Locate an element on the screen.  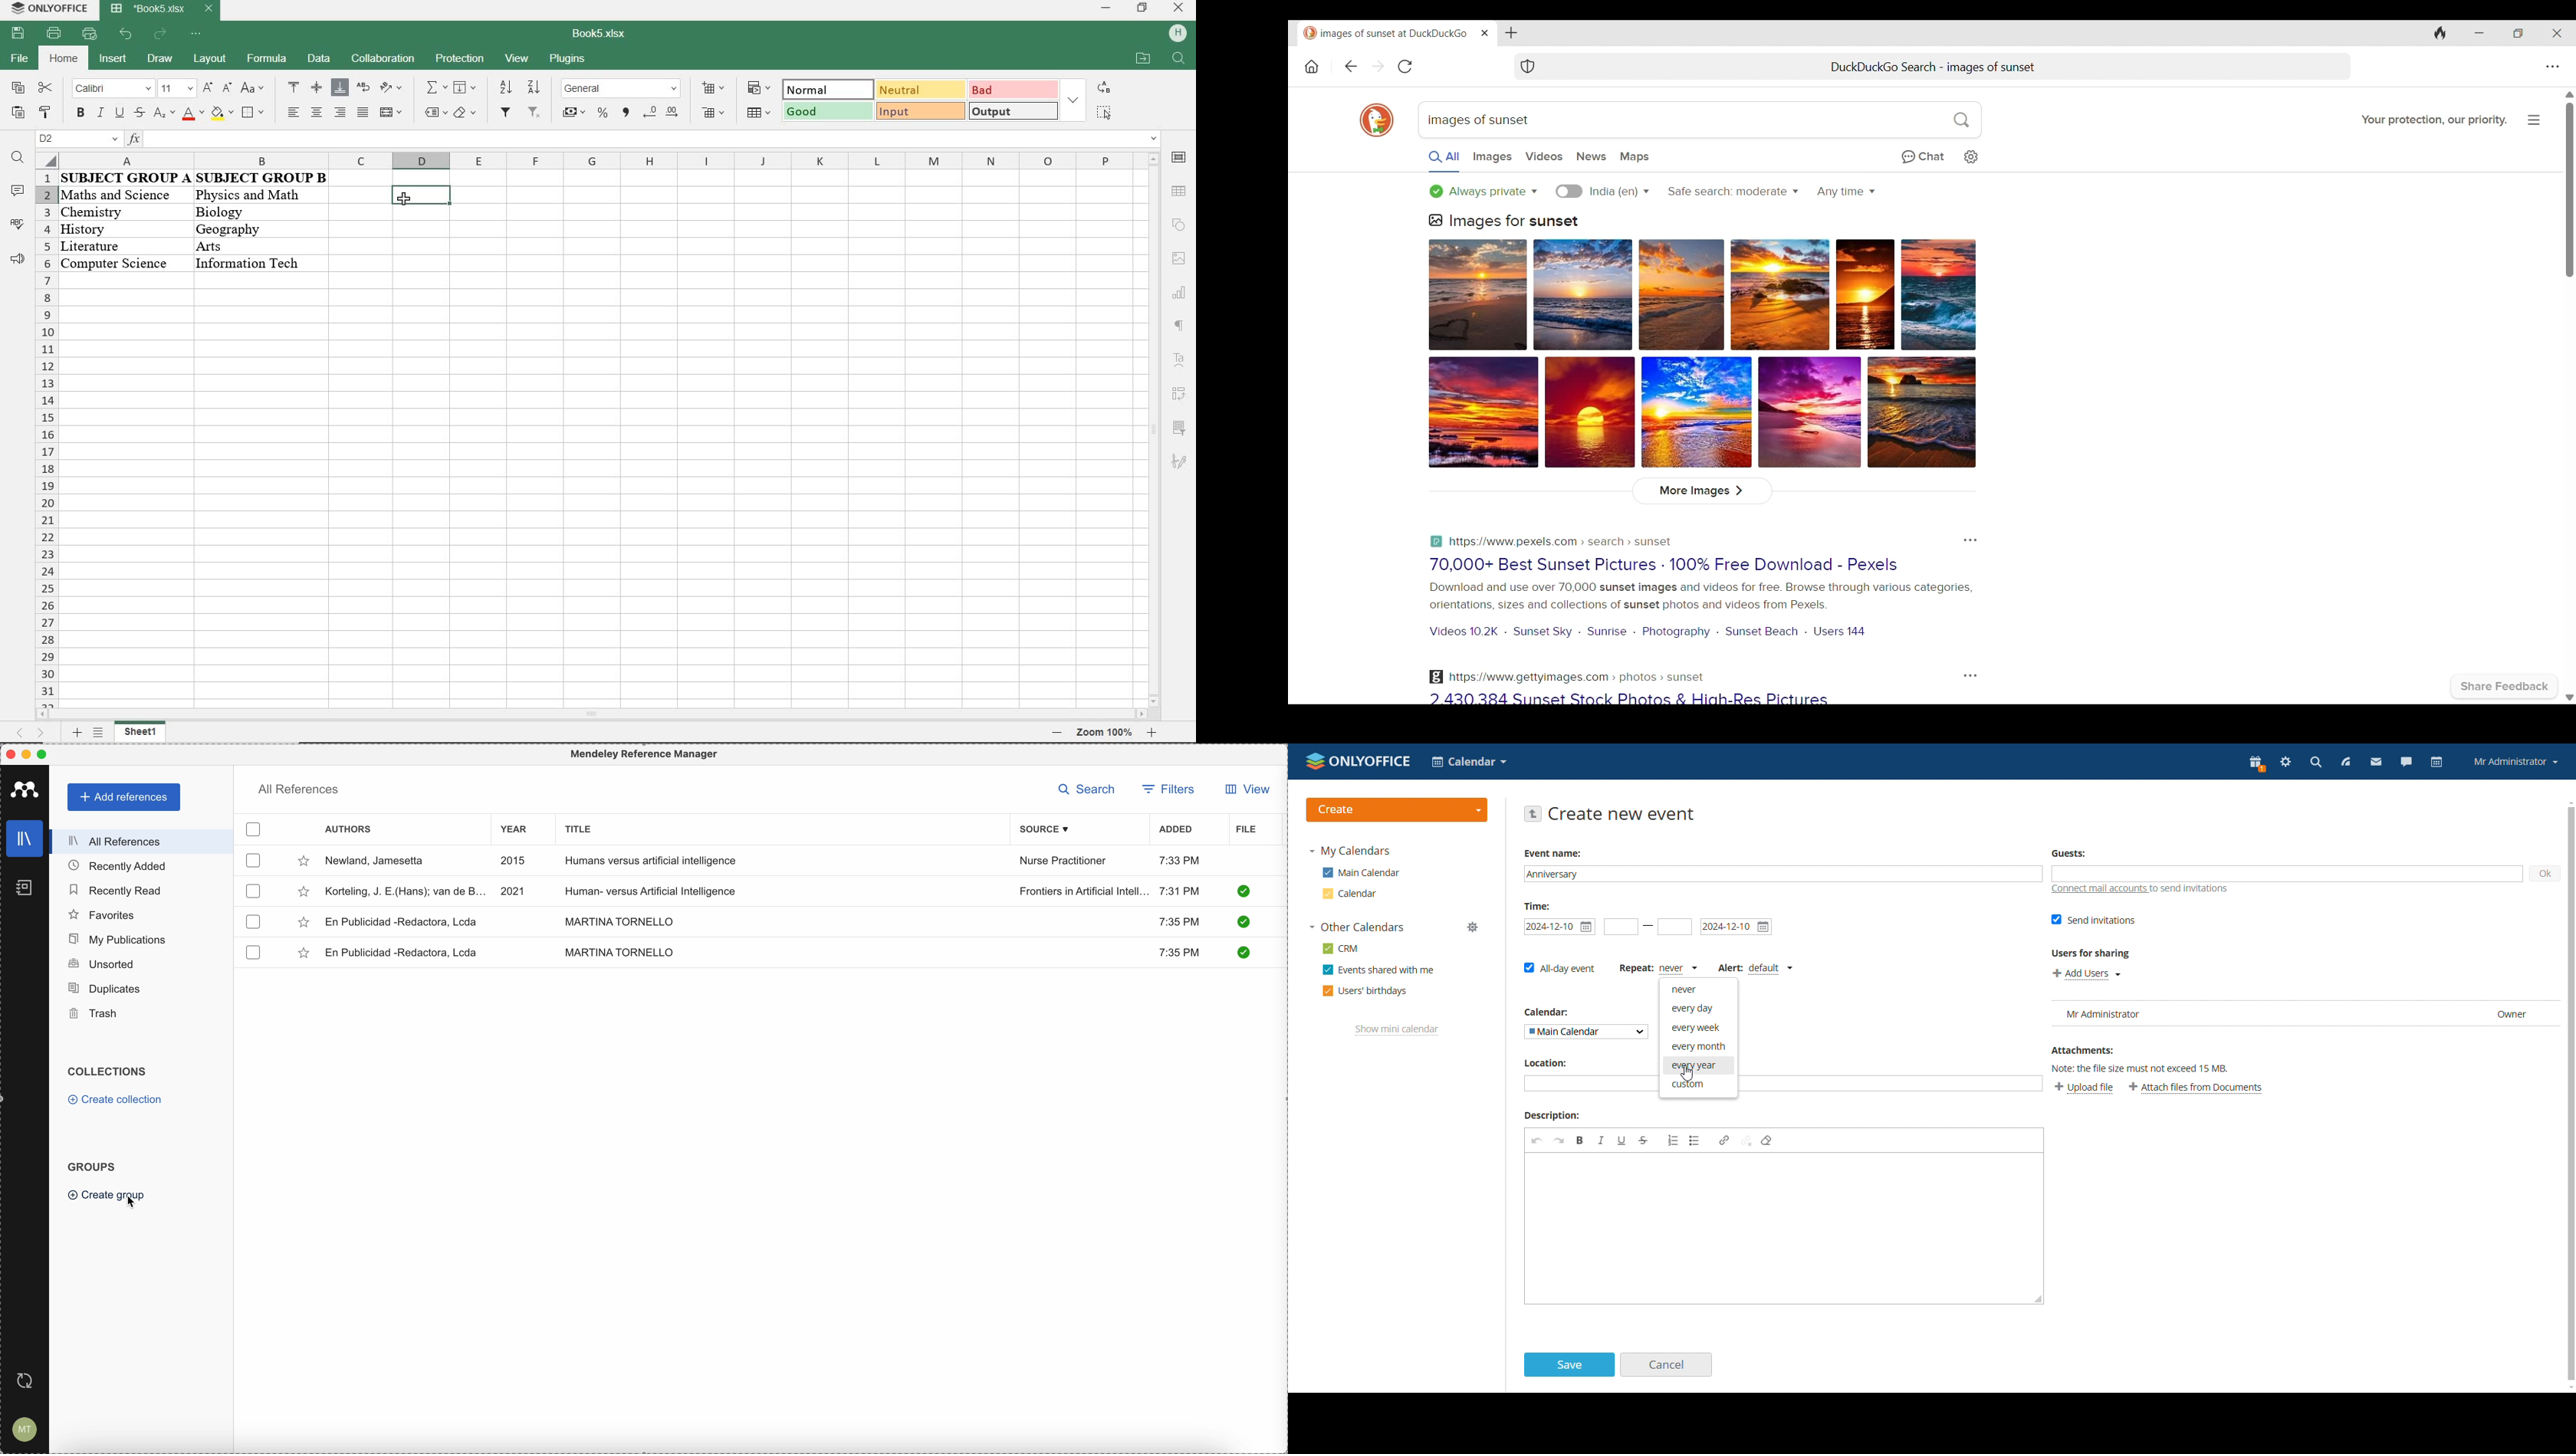
customize quick access toolbar is located at coordinates (197, 34).